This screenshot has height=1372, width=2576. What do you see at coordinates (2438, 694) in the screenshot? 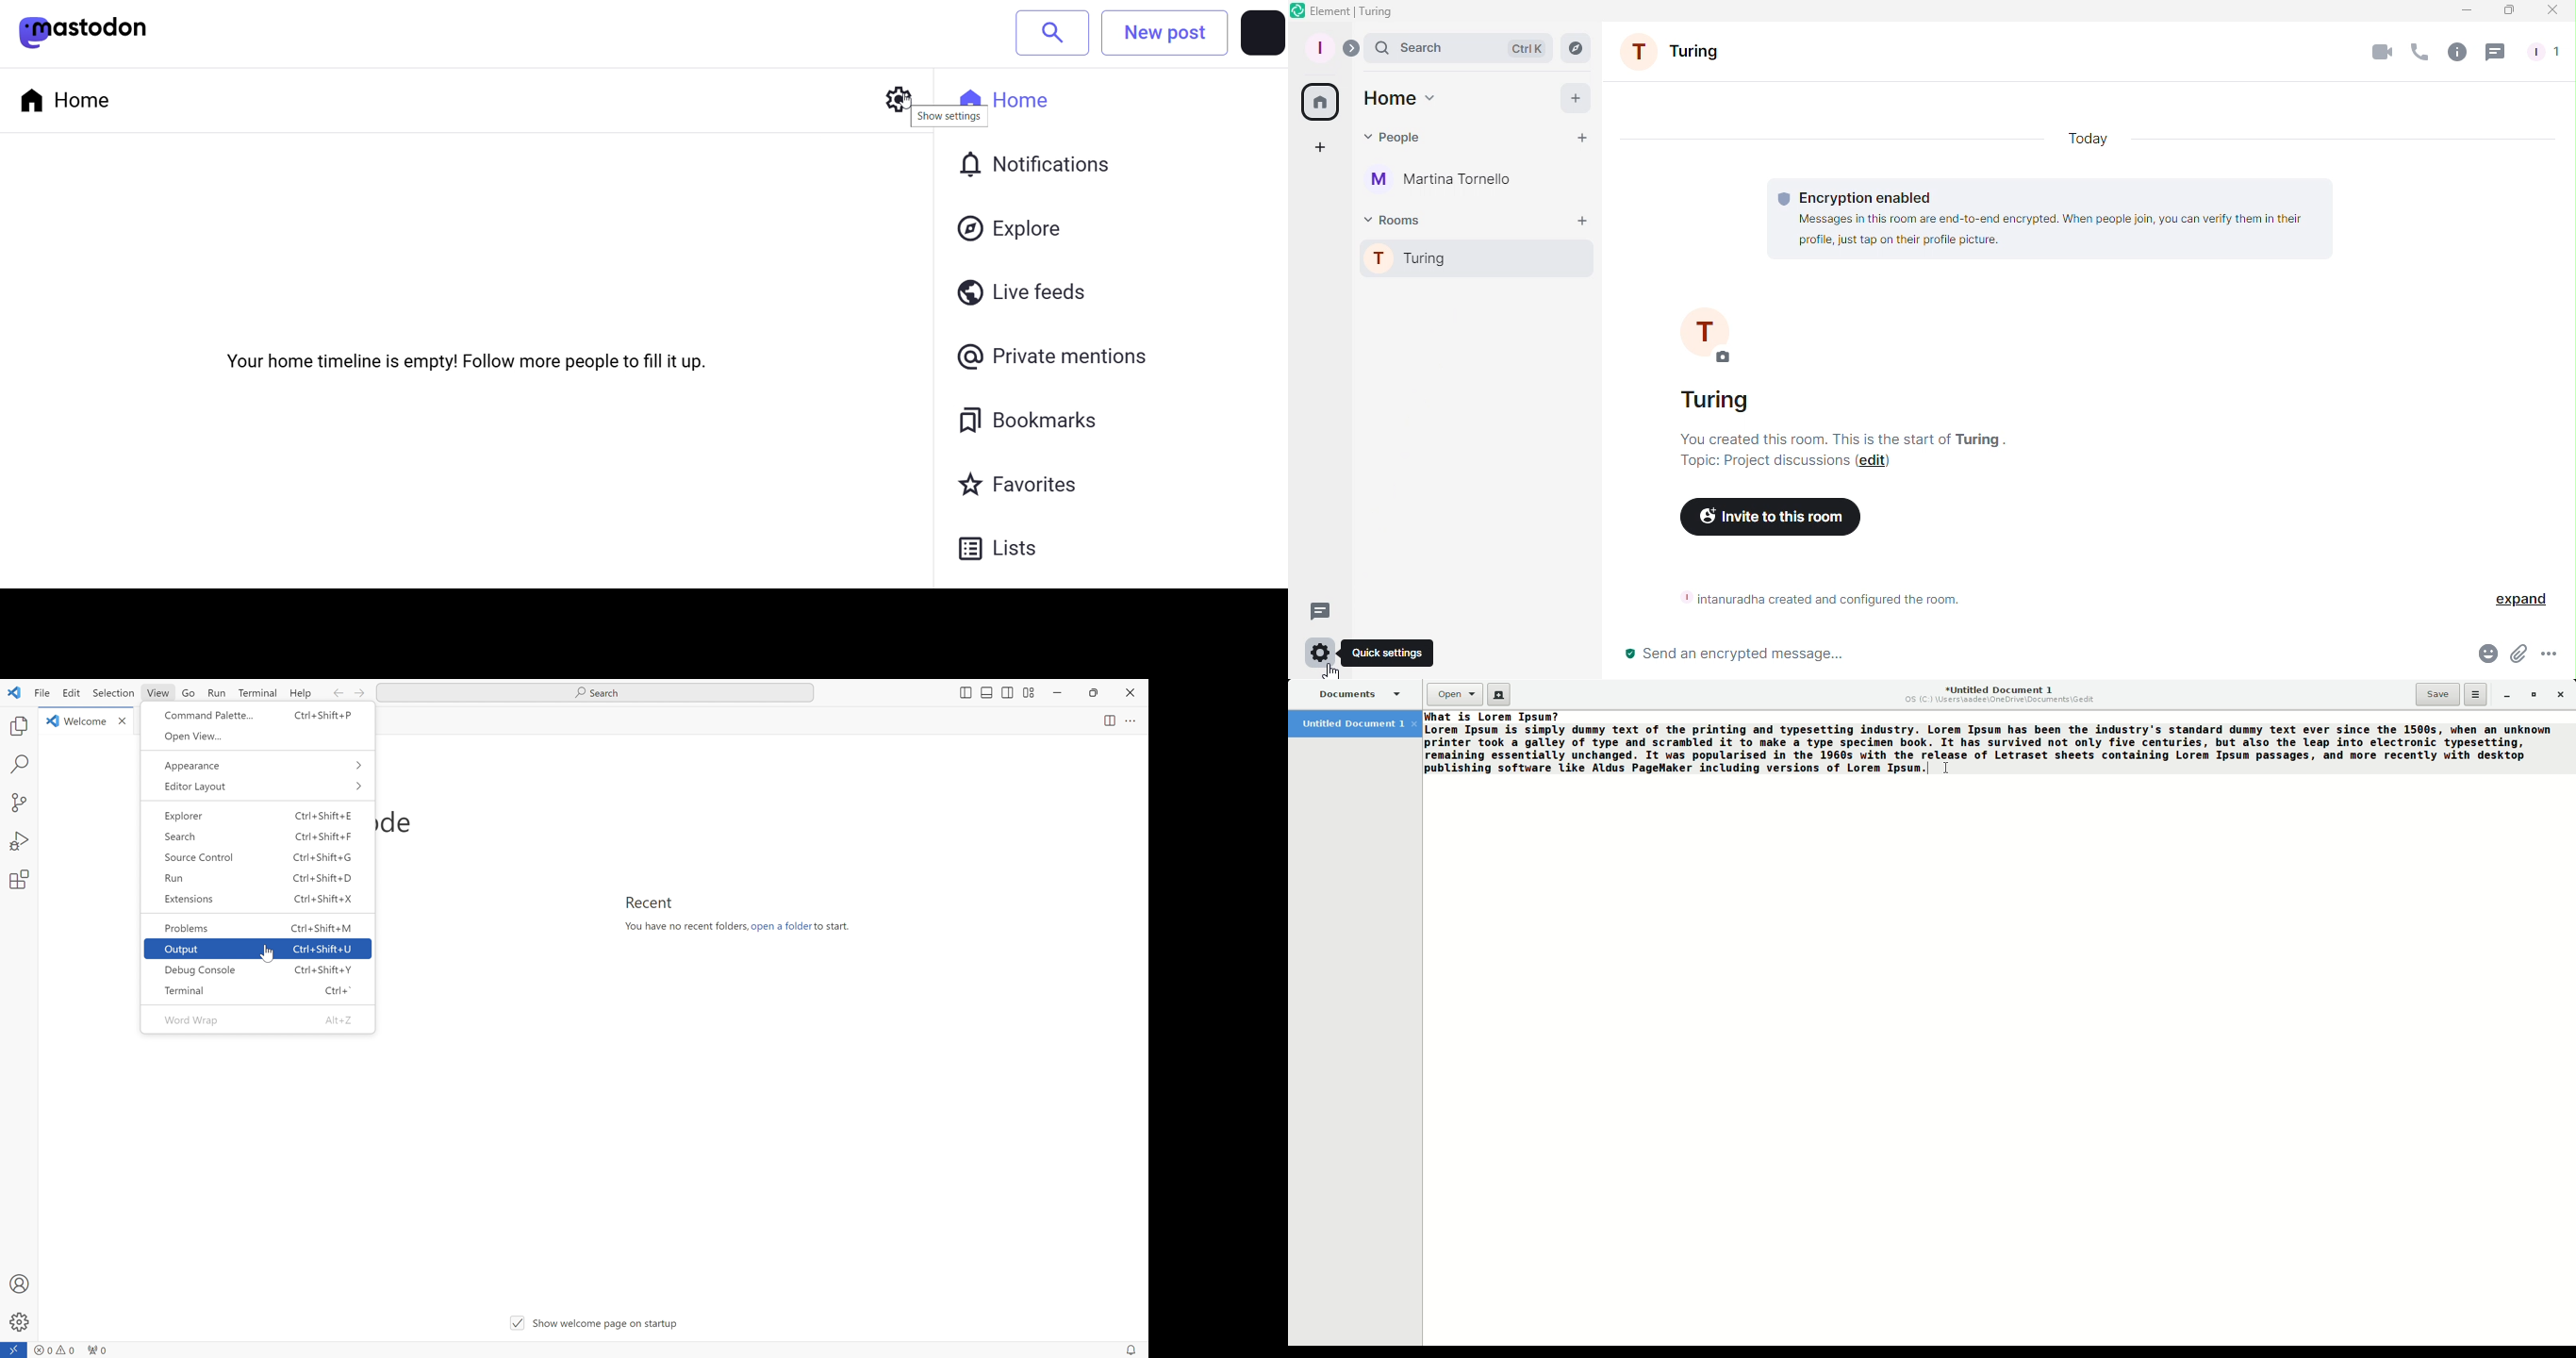
I see `Save` at bounding box center [2438, 694].